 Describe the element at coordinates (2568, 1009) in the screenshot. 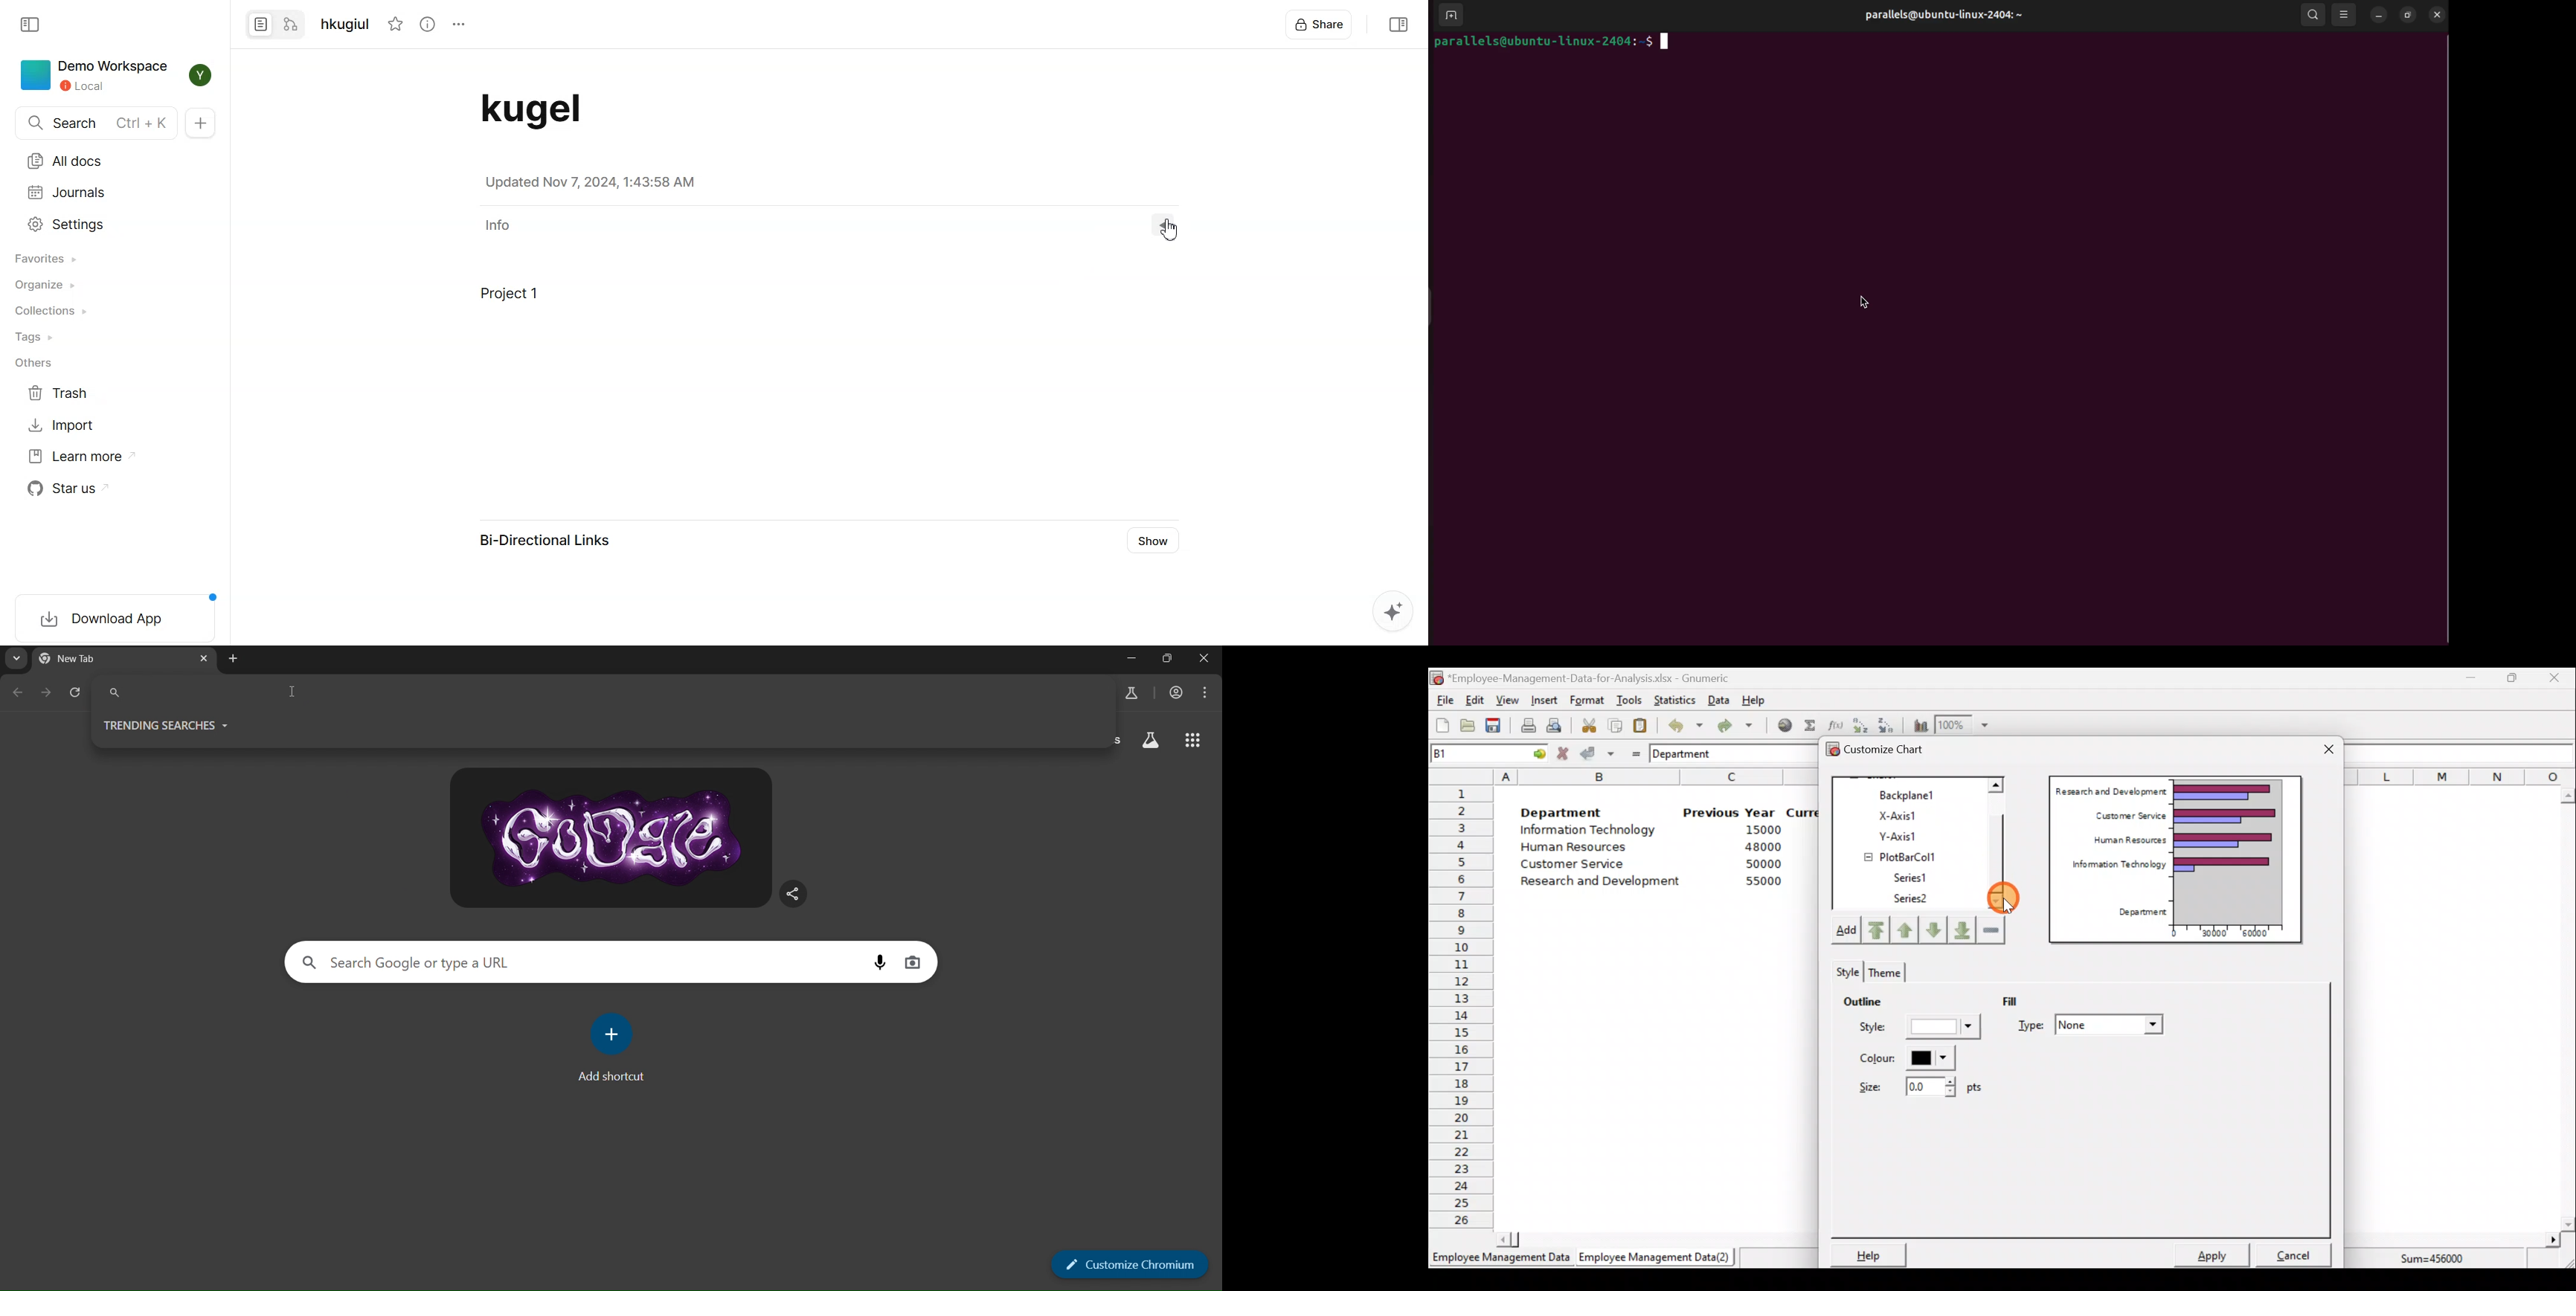

I see `Scroll bar` at that location.